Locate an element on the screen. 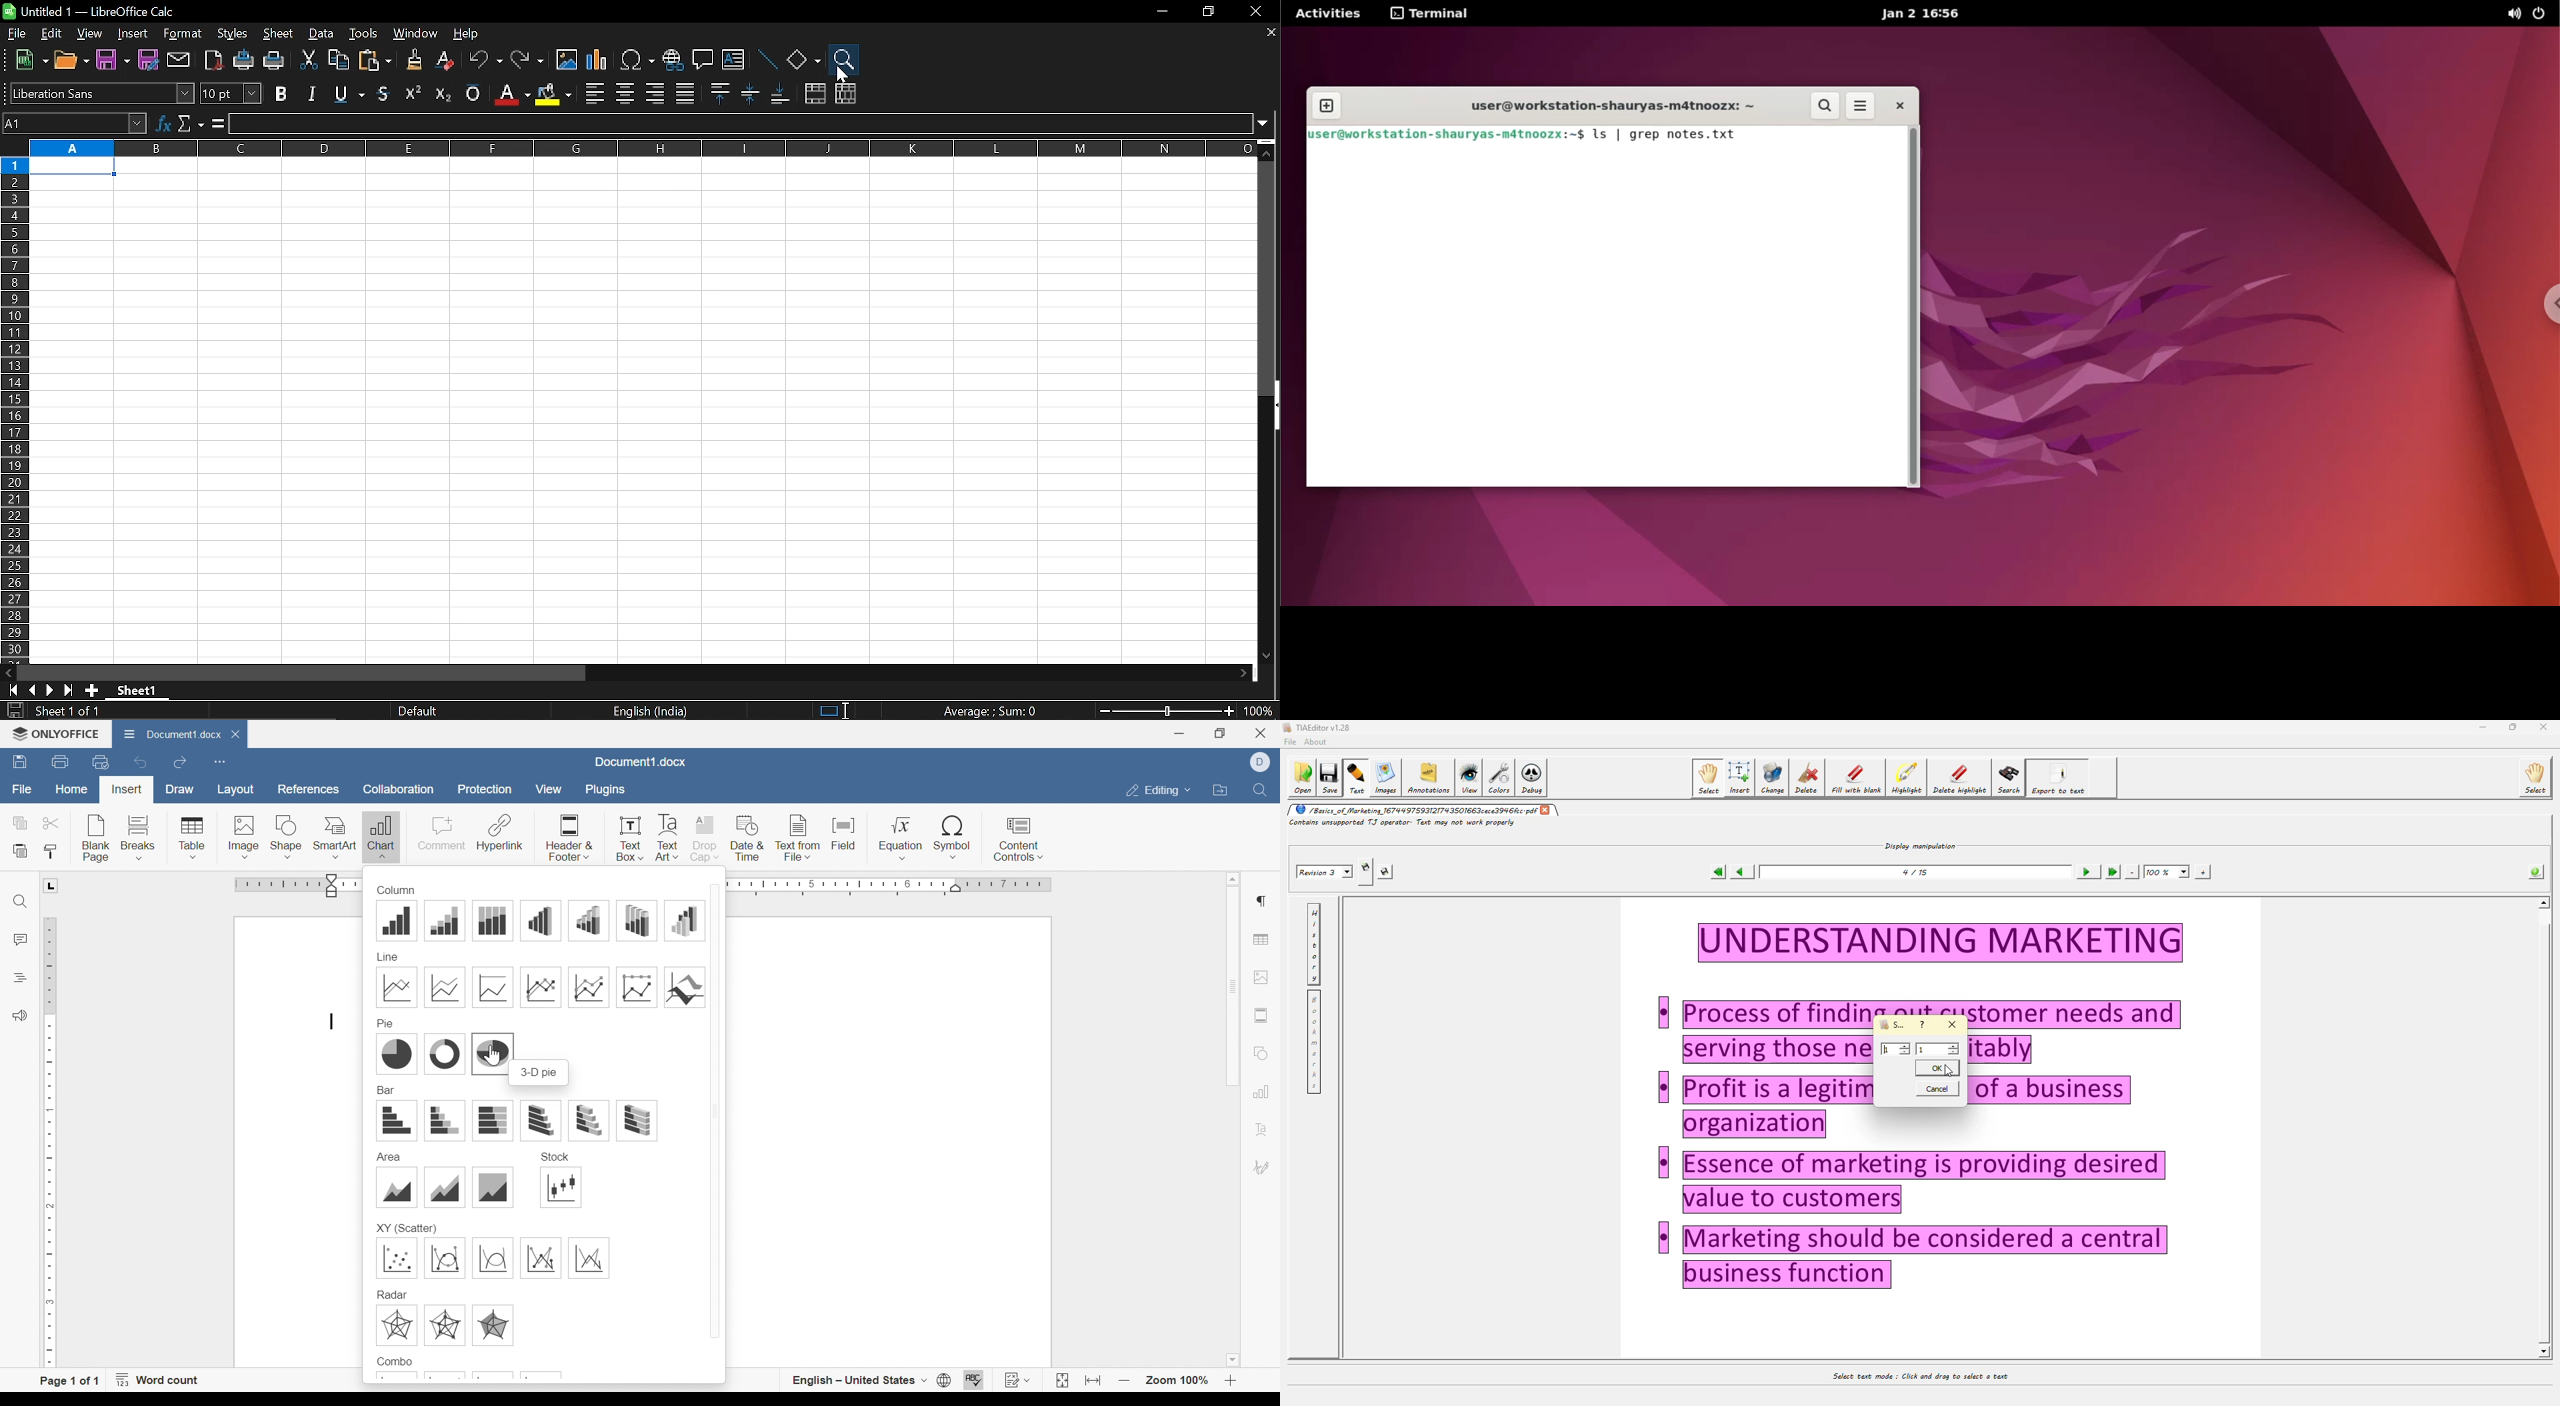 The height and width of the screenshot is (1428, 2576). close is located at coordinates (1252, 13).